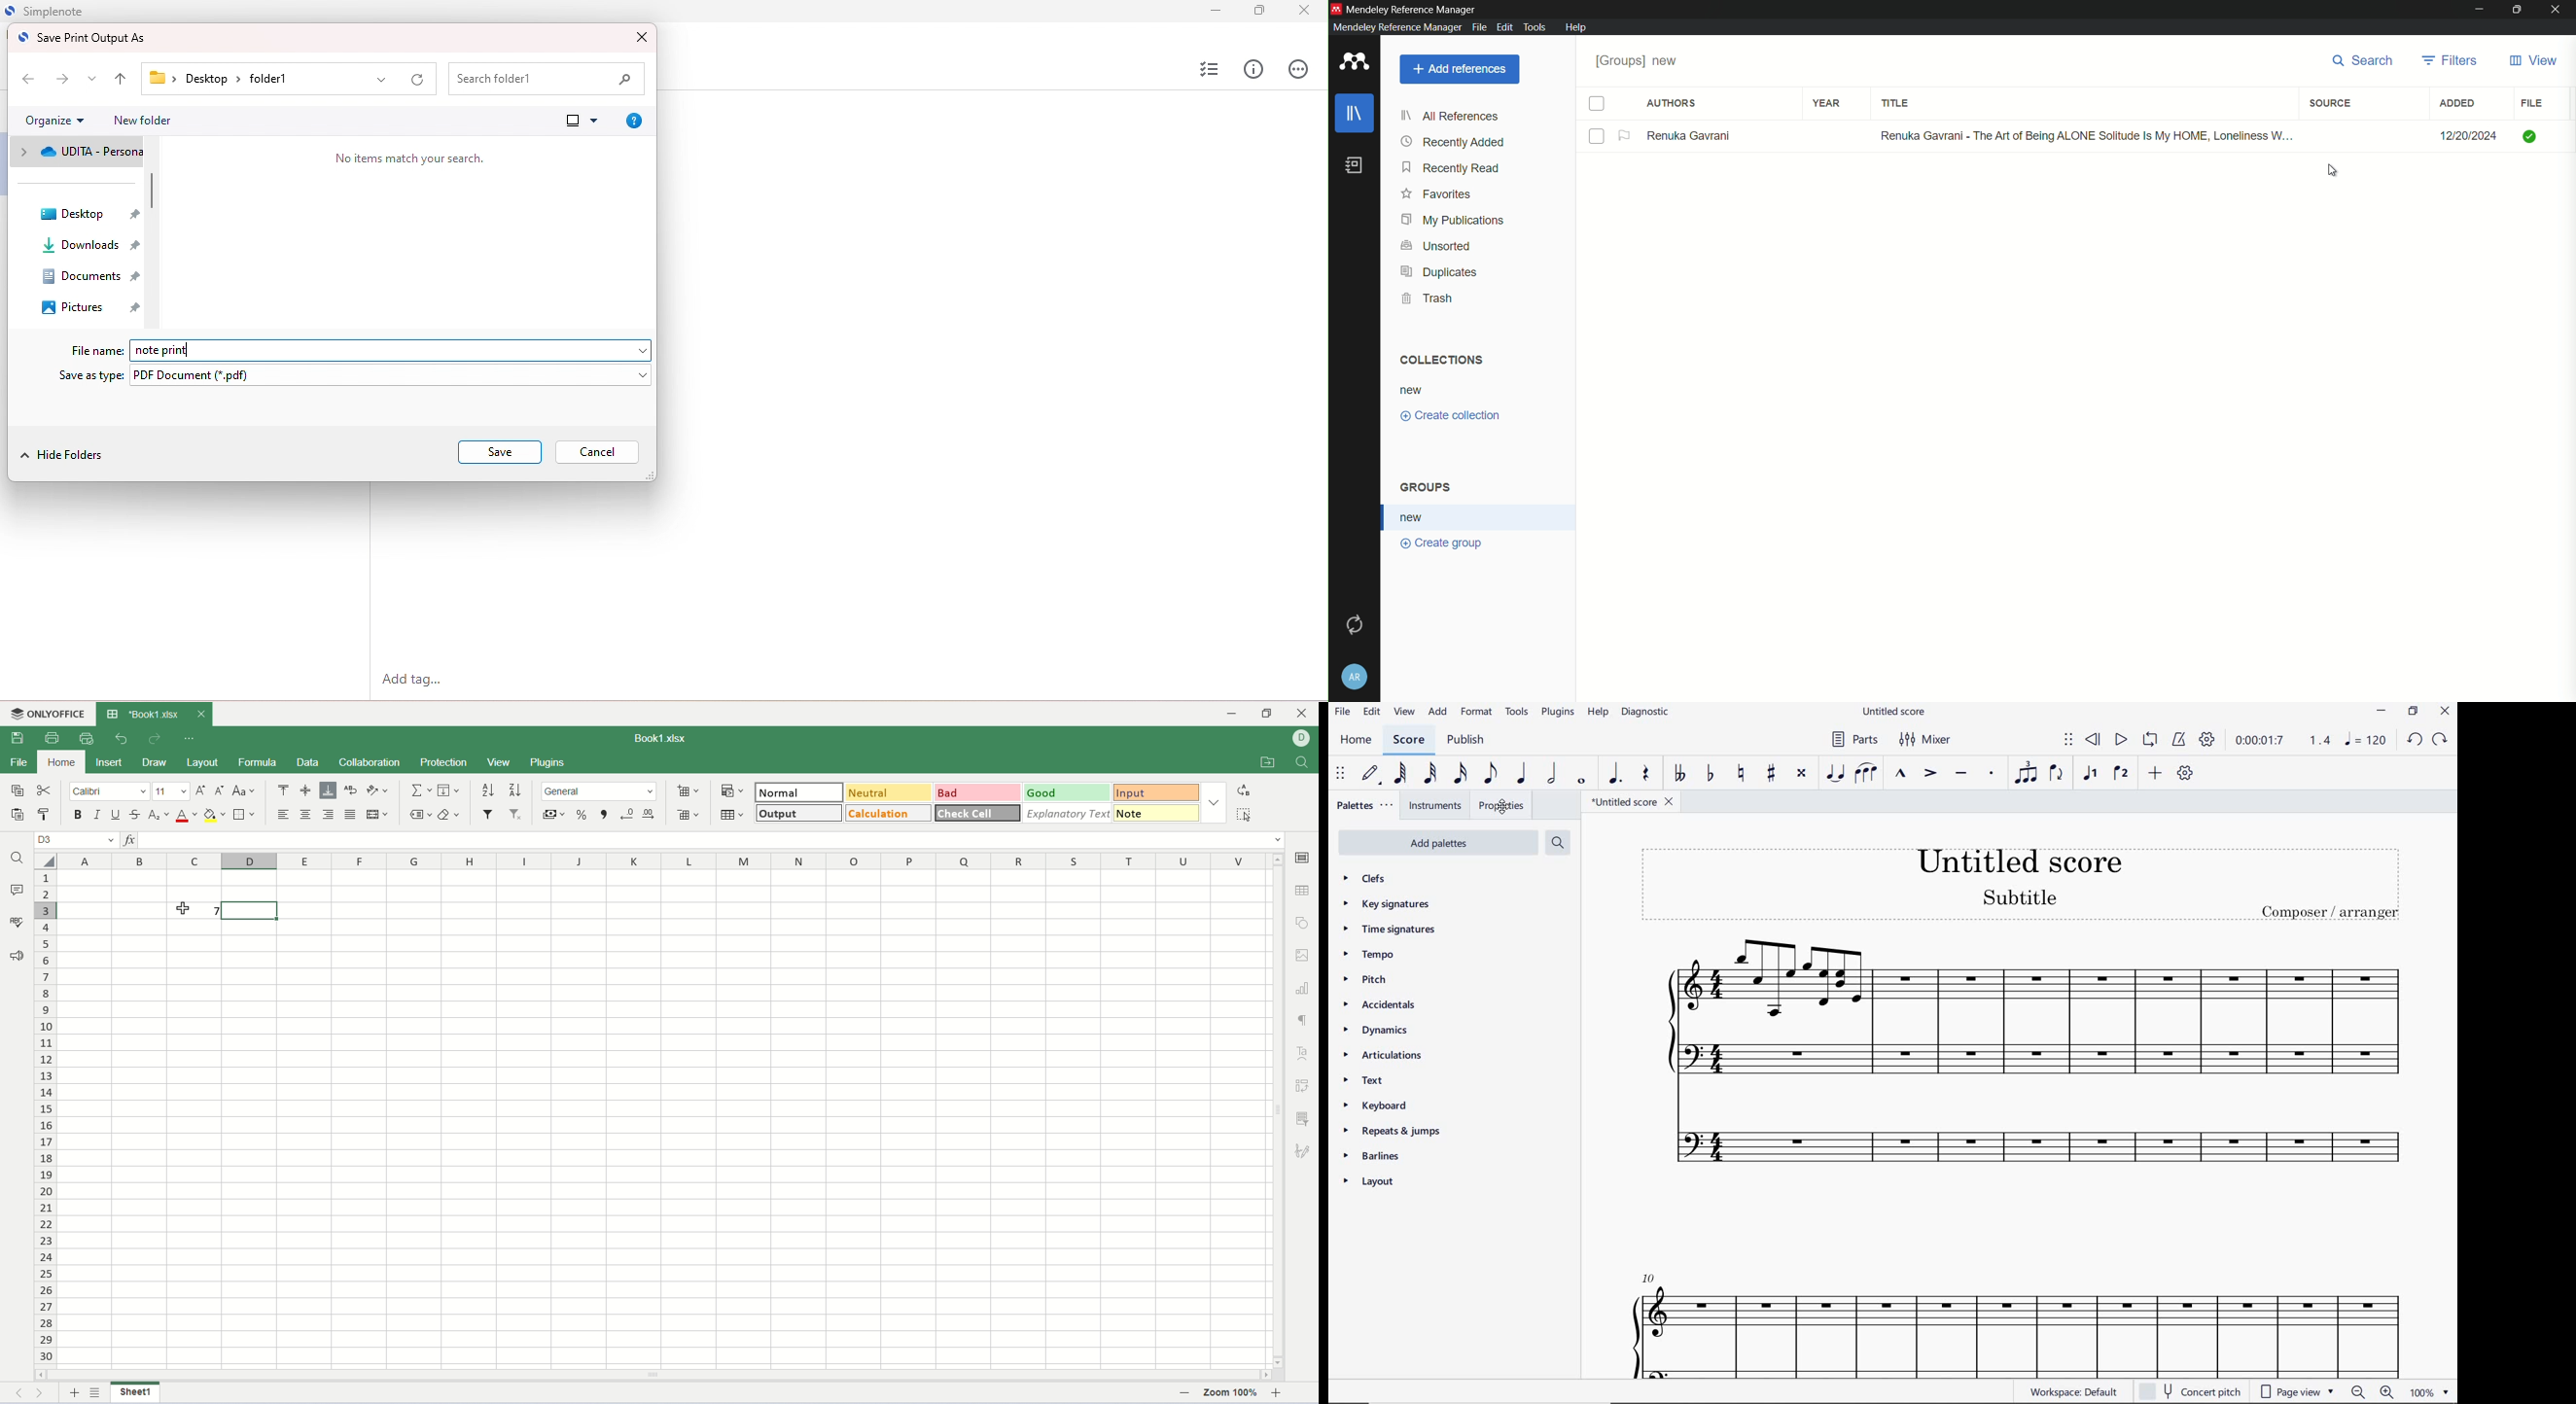  What do you see at coordinates (1897, 104) in the screenshot?
I see `title` at bounding box center [1897, 104].